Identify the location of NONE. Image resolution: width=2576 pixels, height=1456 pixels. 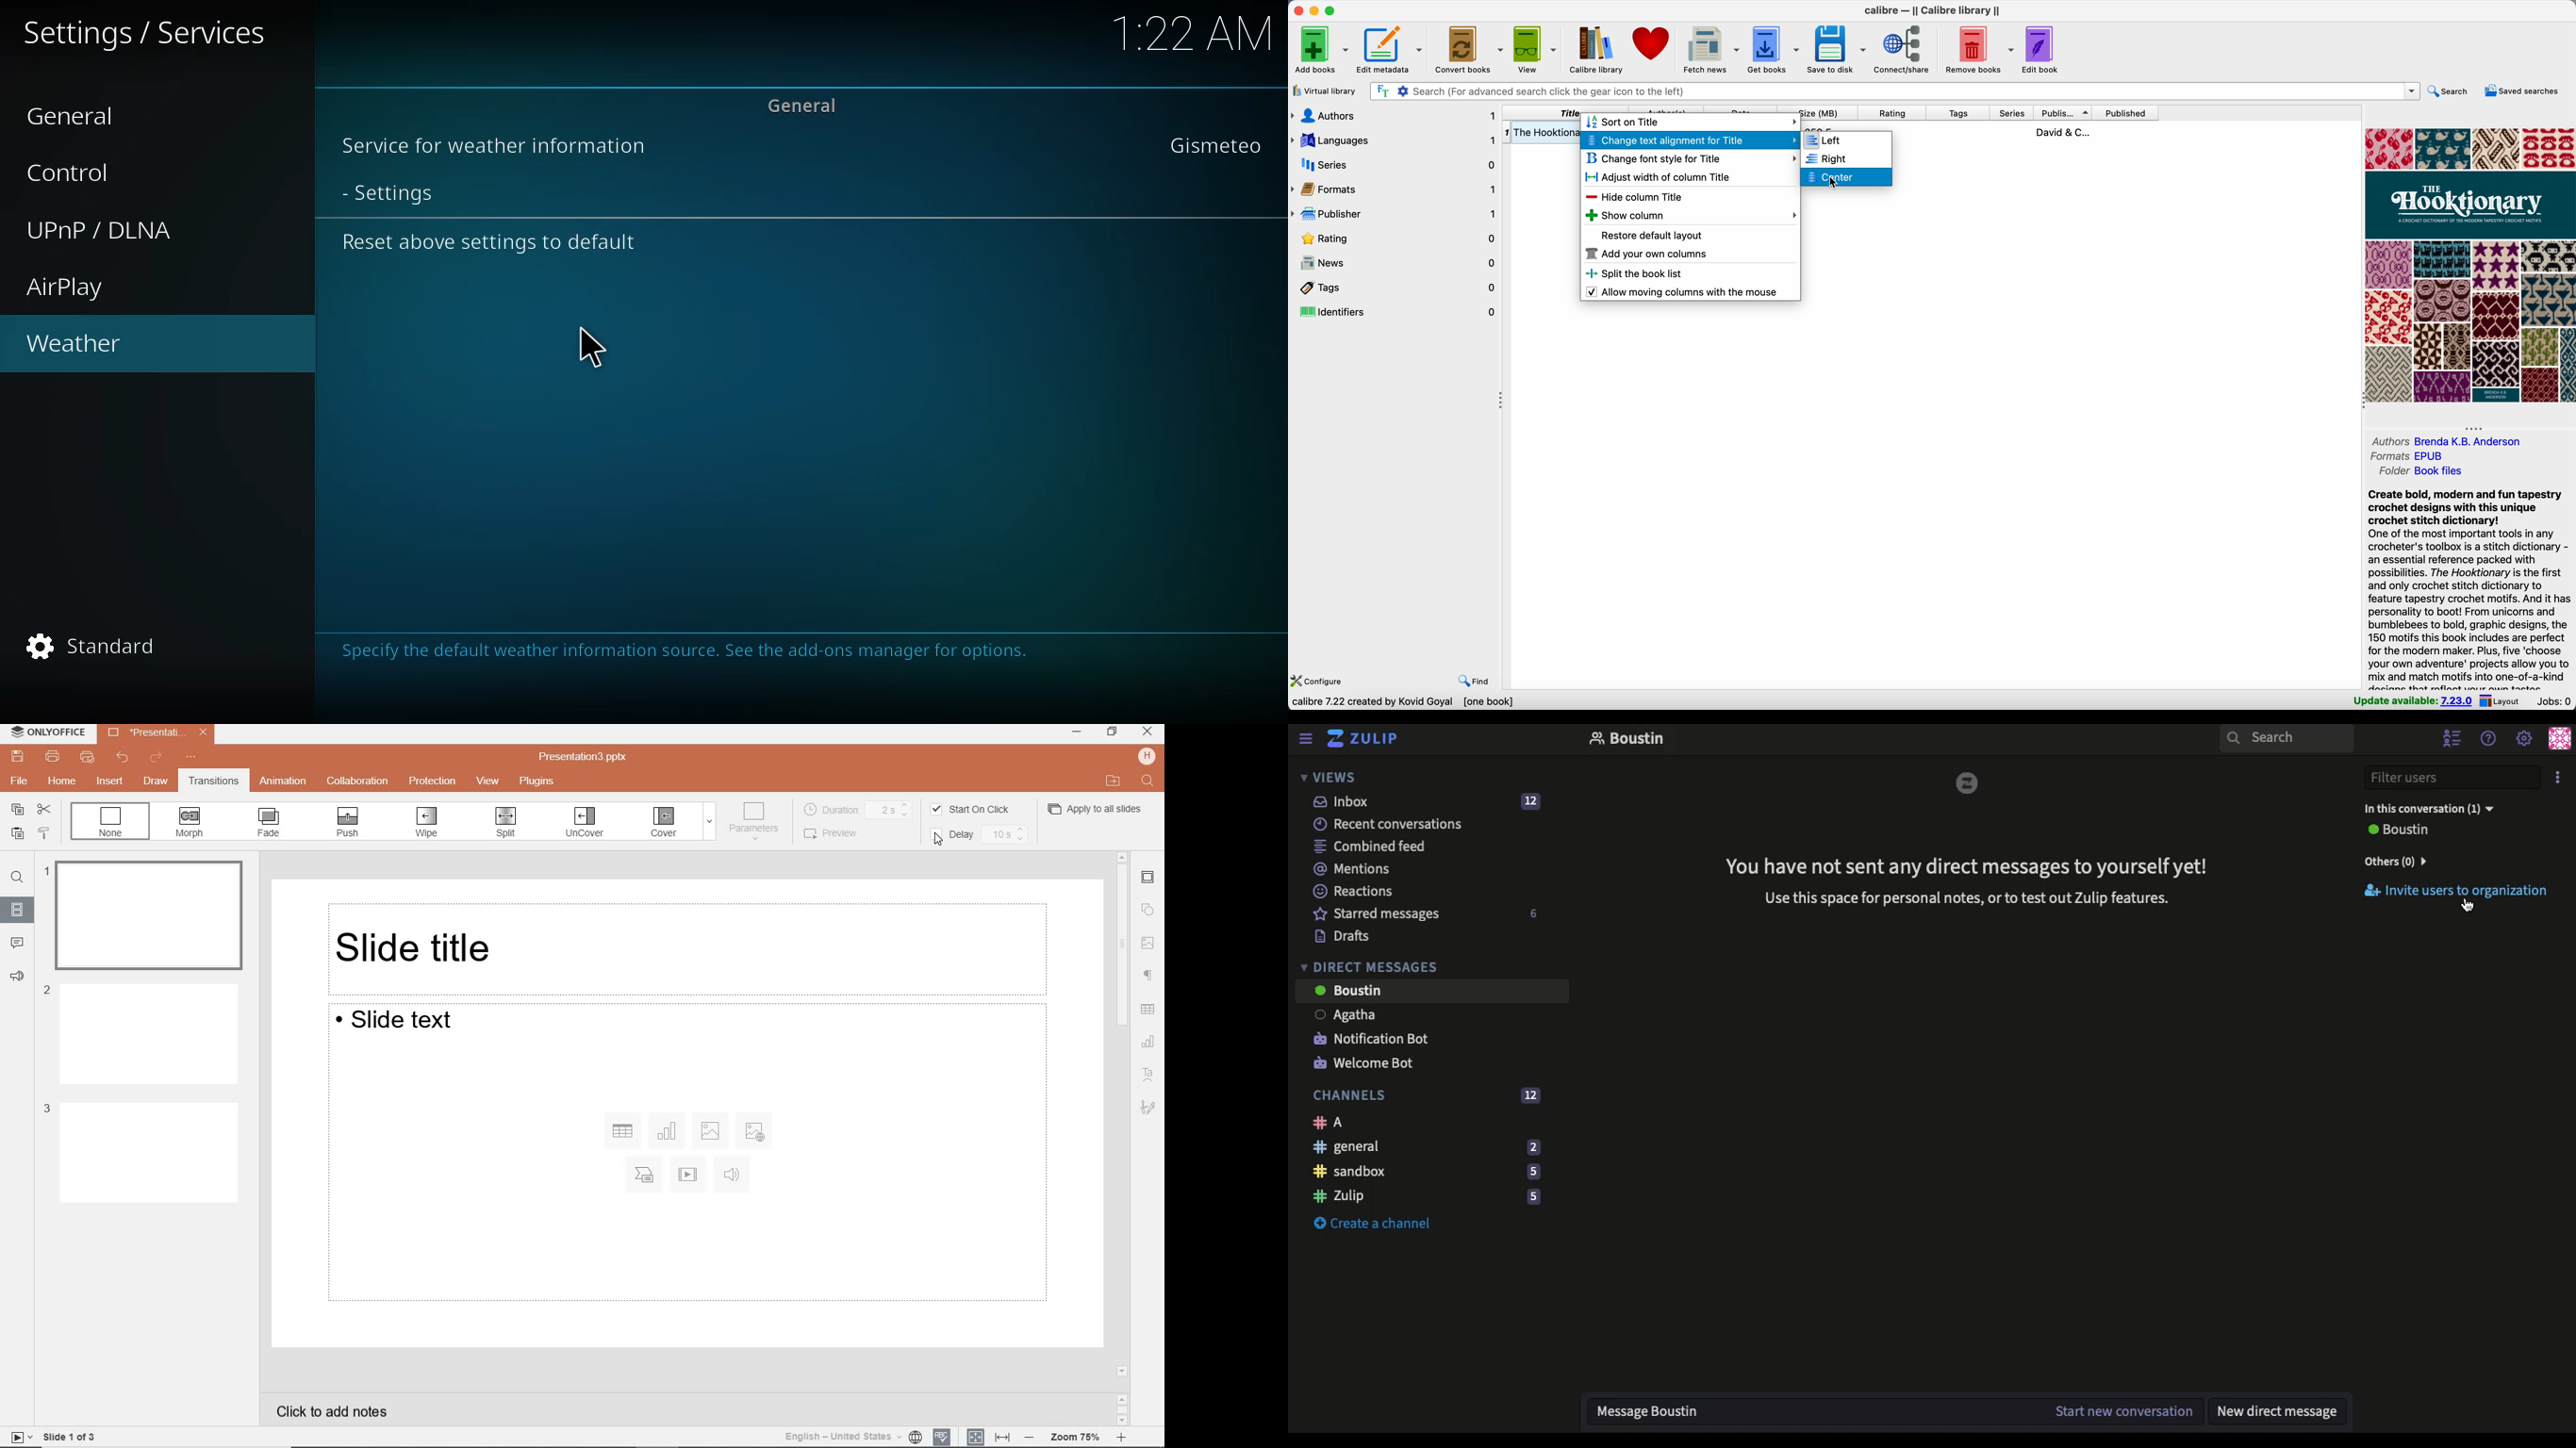
(110, 821).